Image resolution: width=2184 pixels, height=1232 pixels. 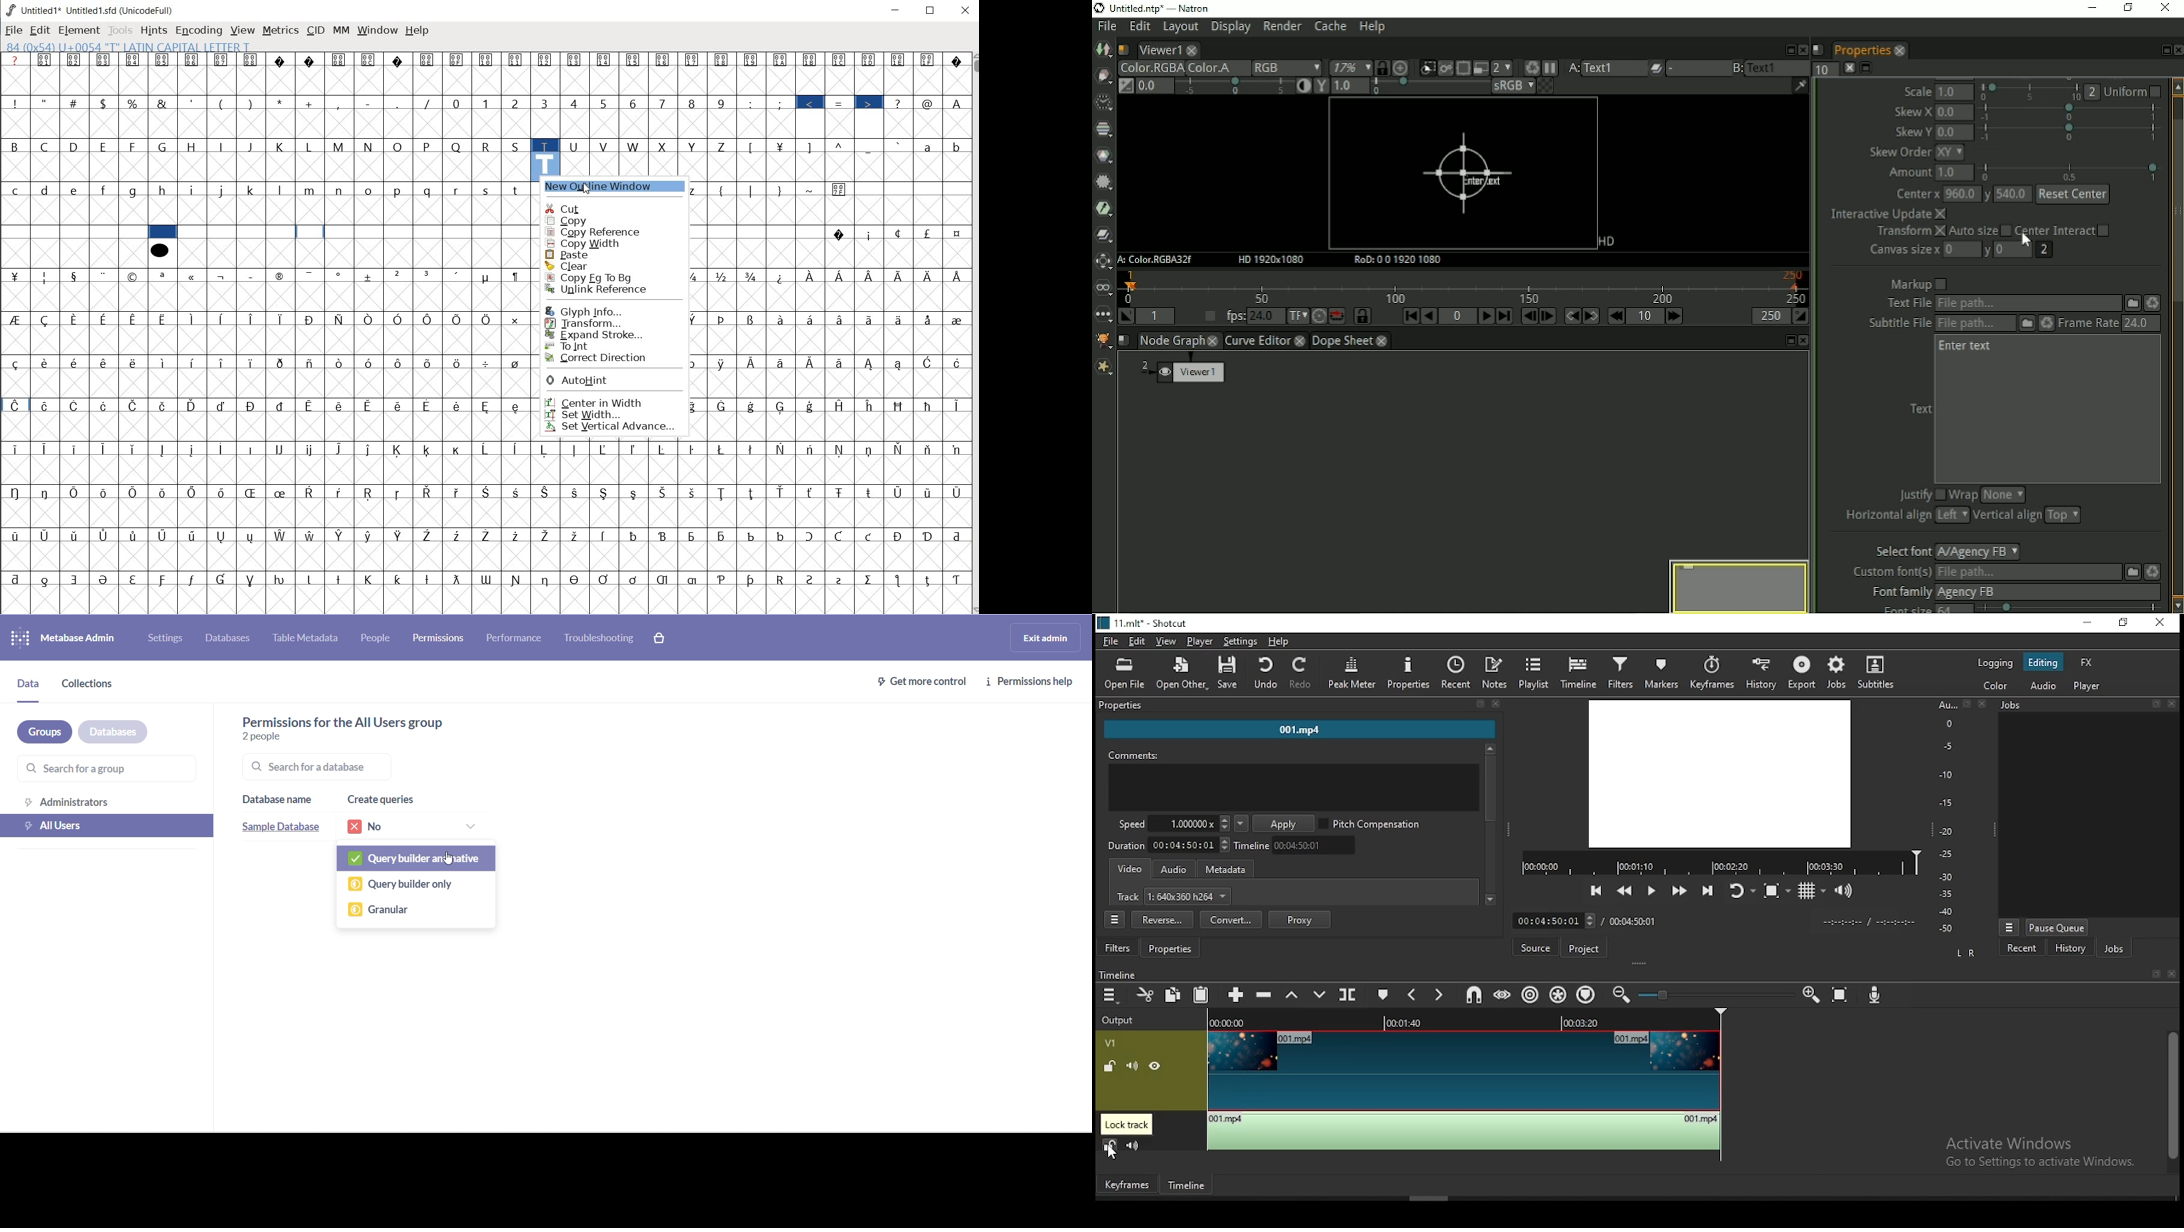 What do you see at coordinates (1166, 641) in the screenshot?
I see `view` at bounding box center [1166, 641].